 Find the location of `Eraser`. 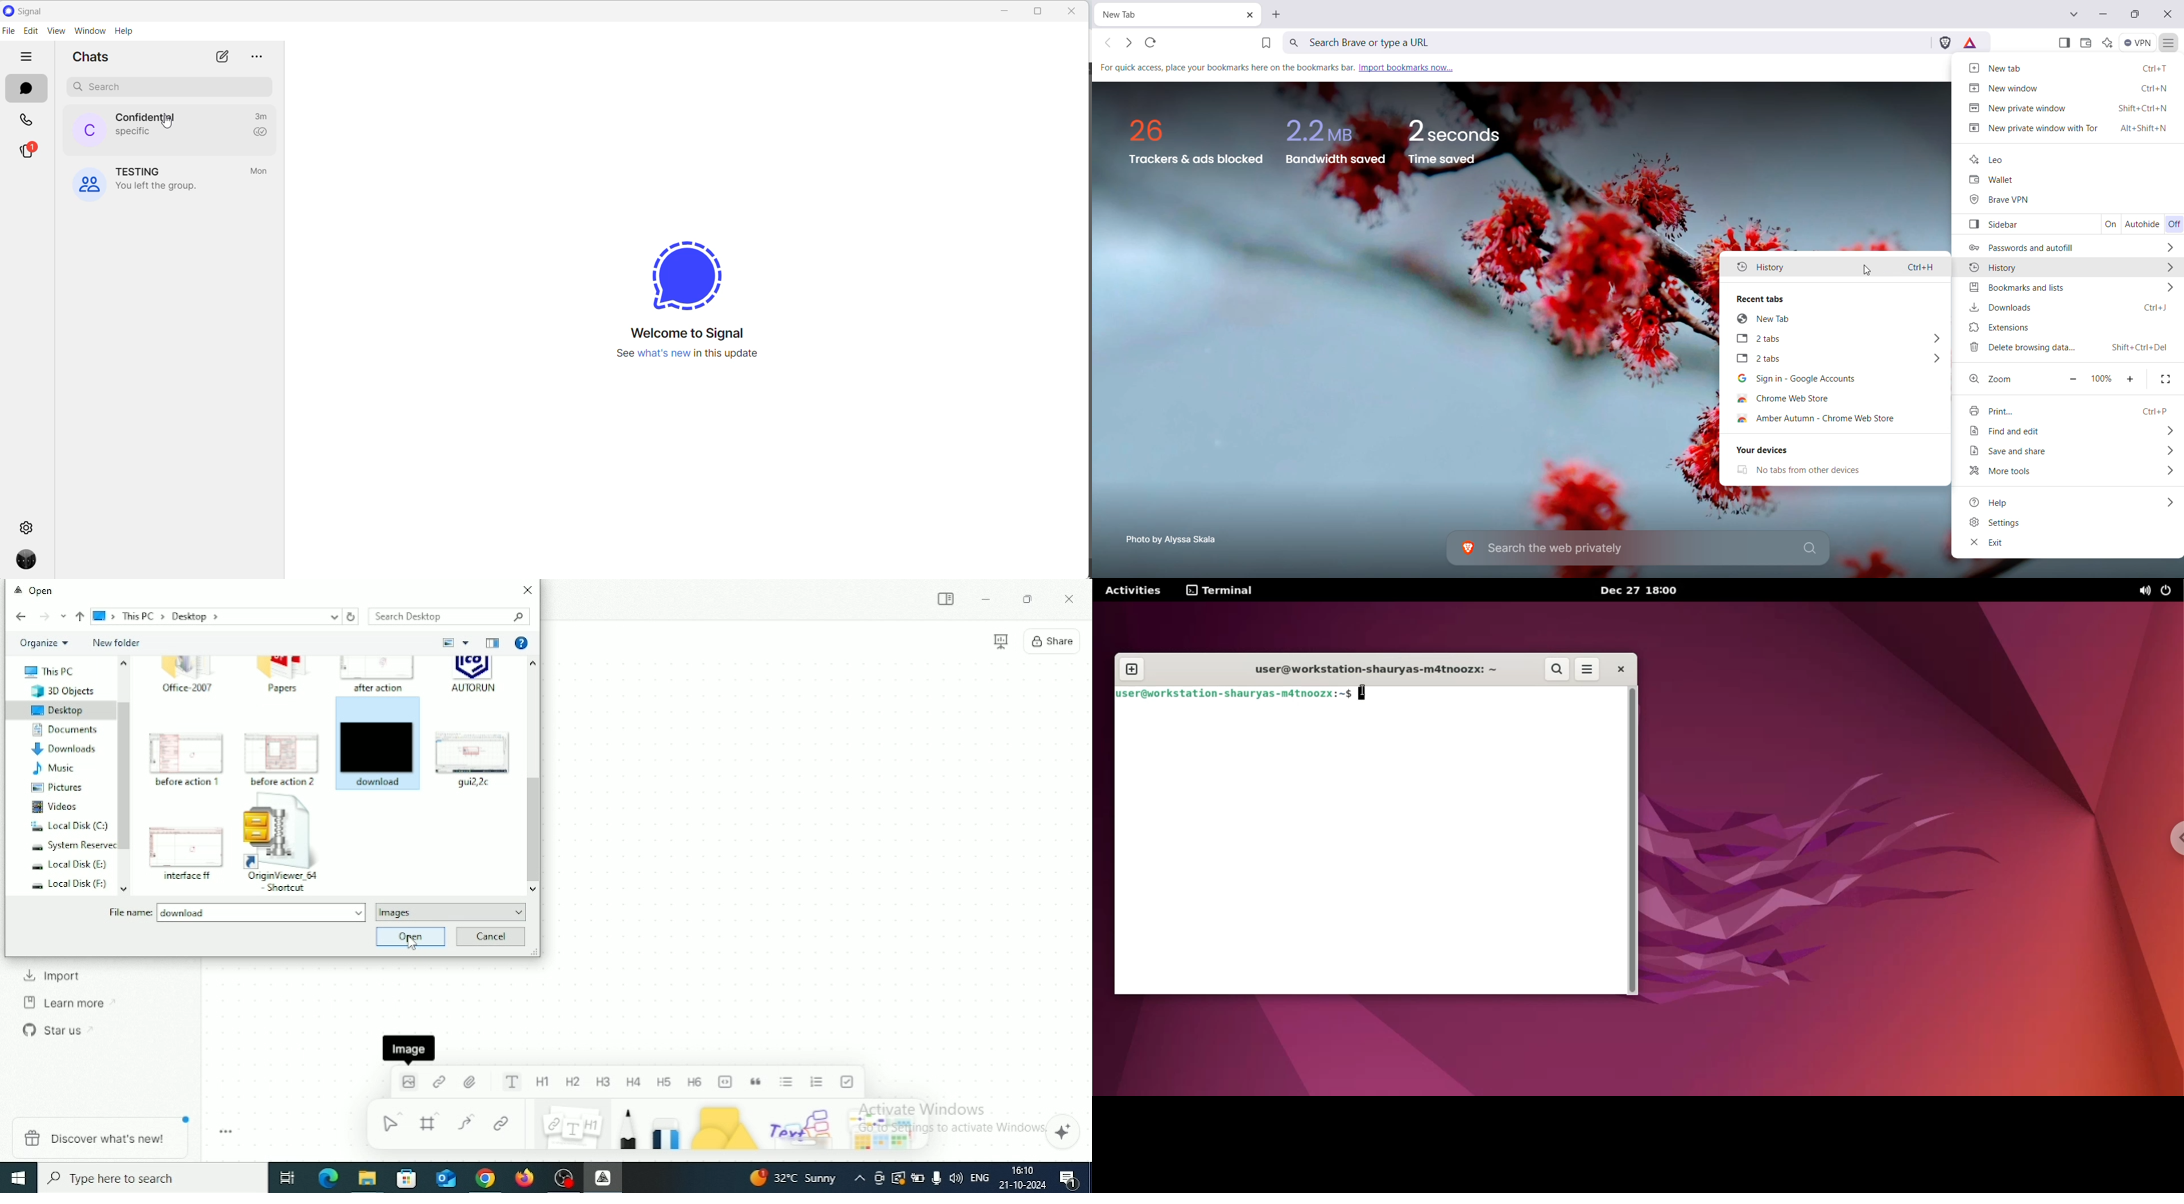

Eraser is located at coordinates (667, 1127).